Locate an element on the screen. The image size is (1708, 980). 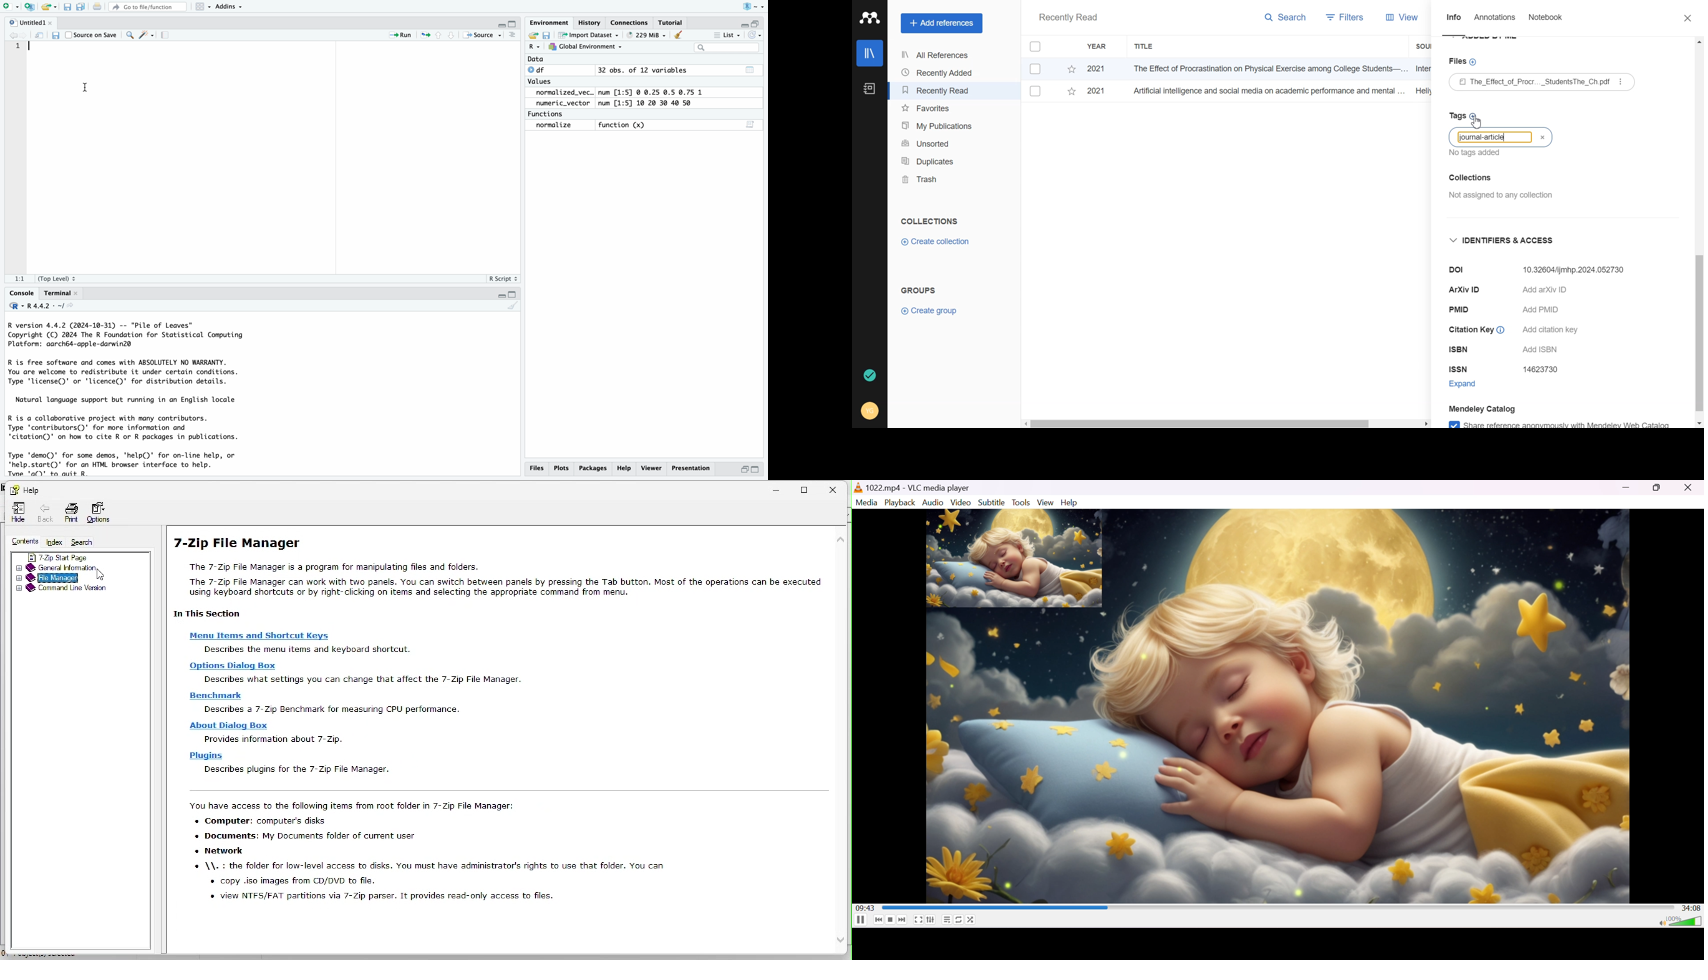
(Top Level) is located at coordinates (56, 280).